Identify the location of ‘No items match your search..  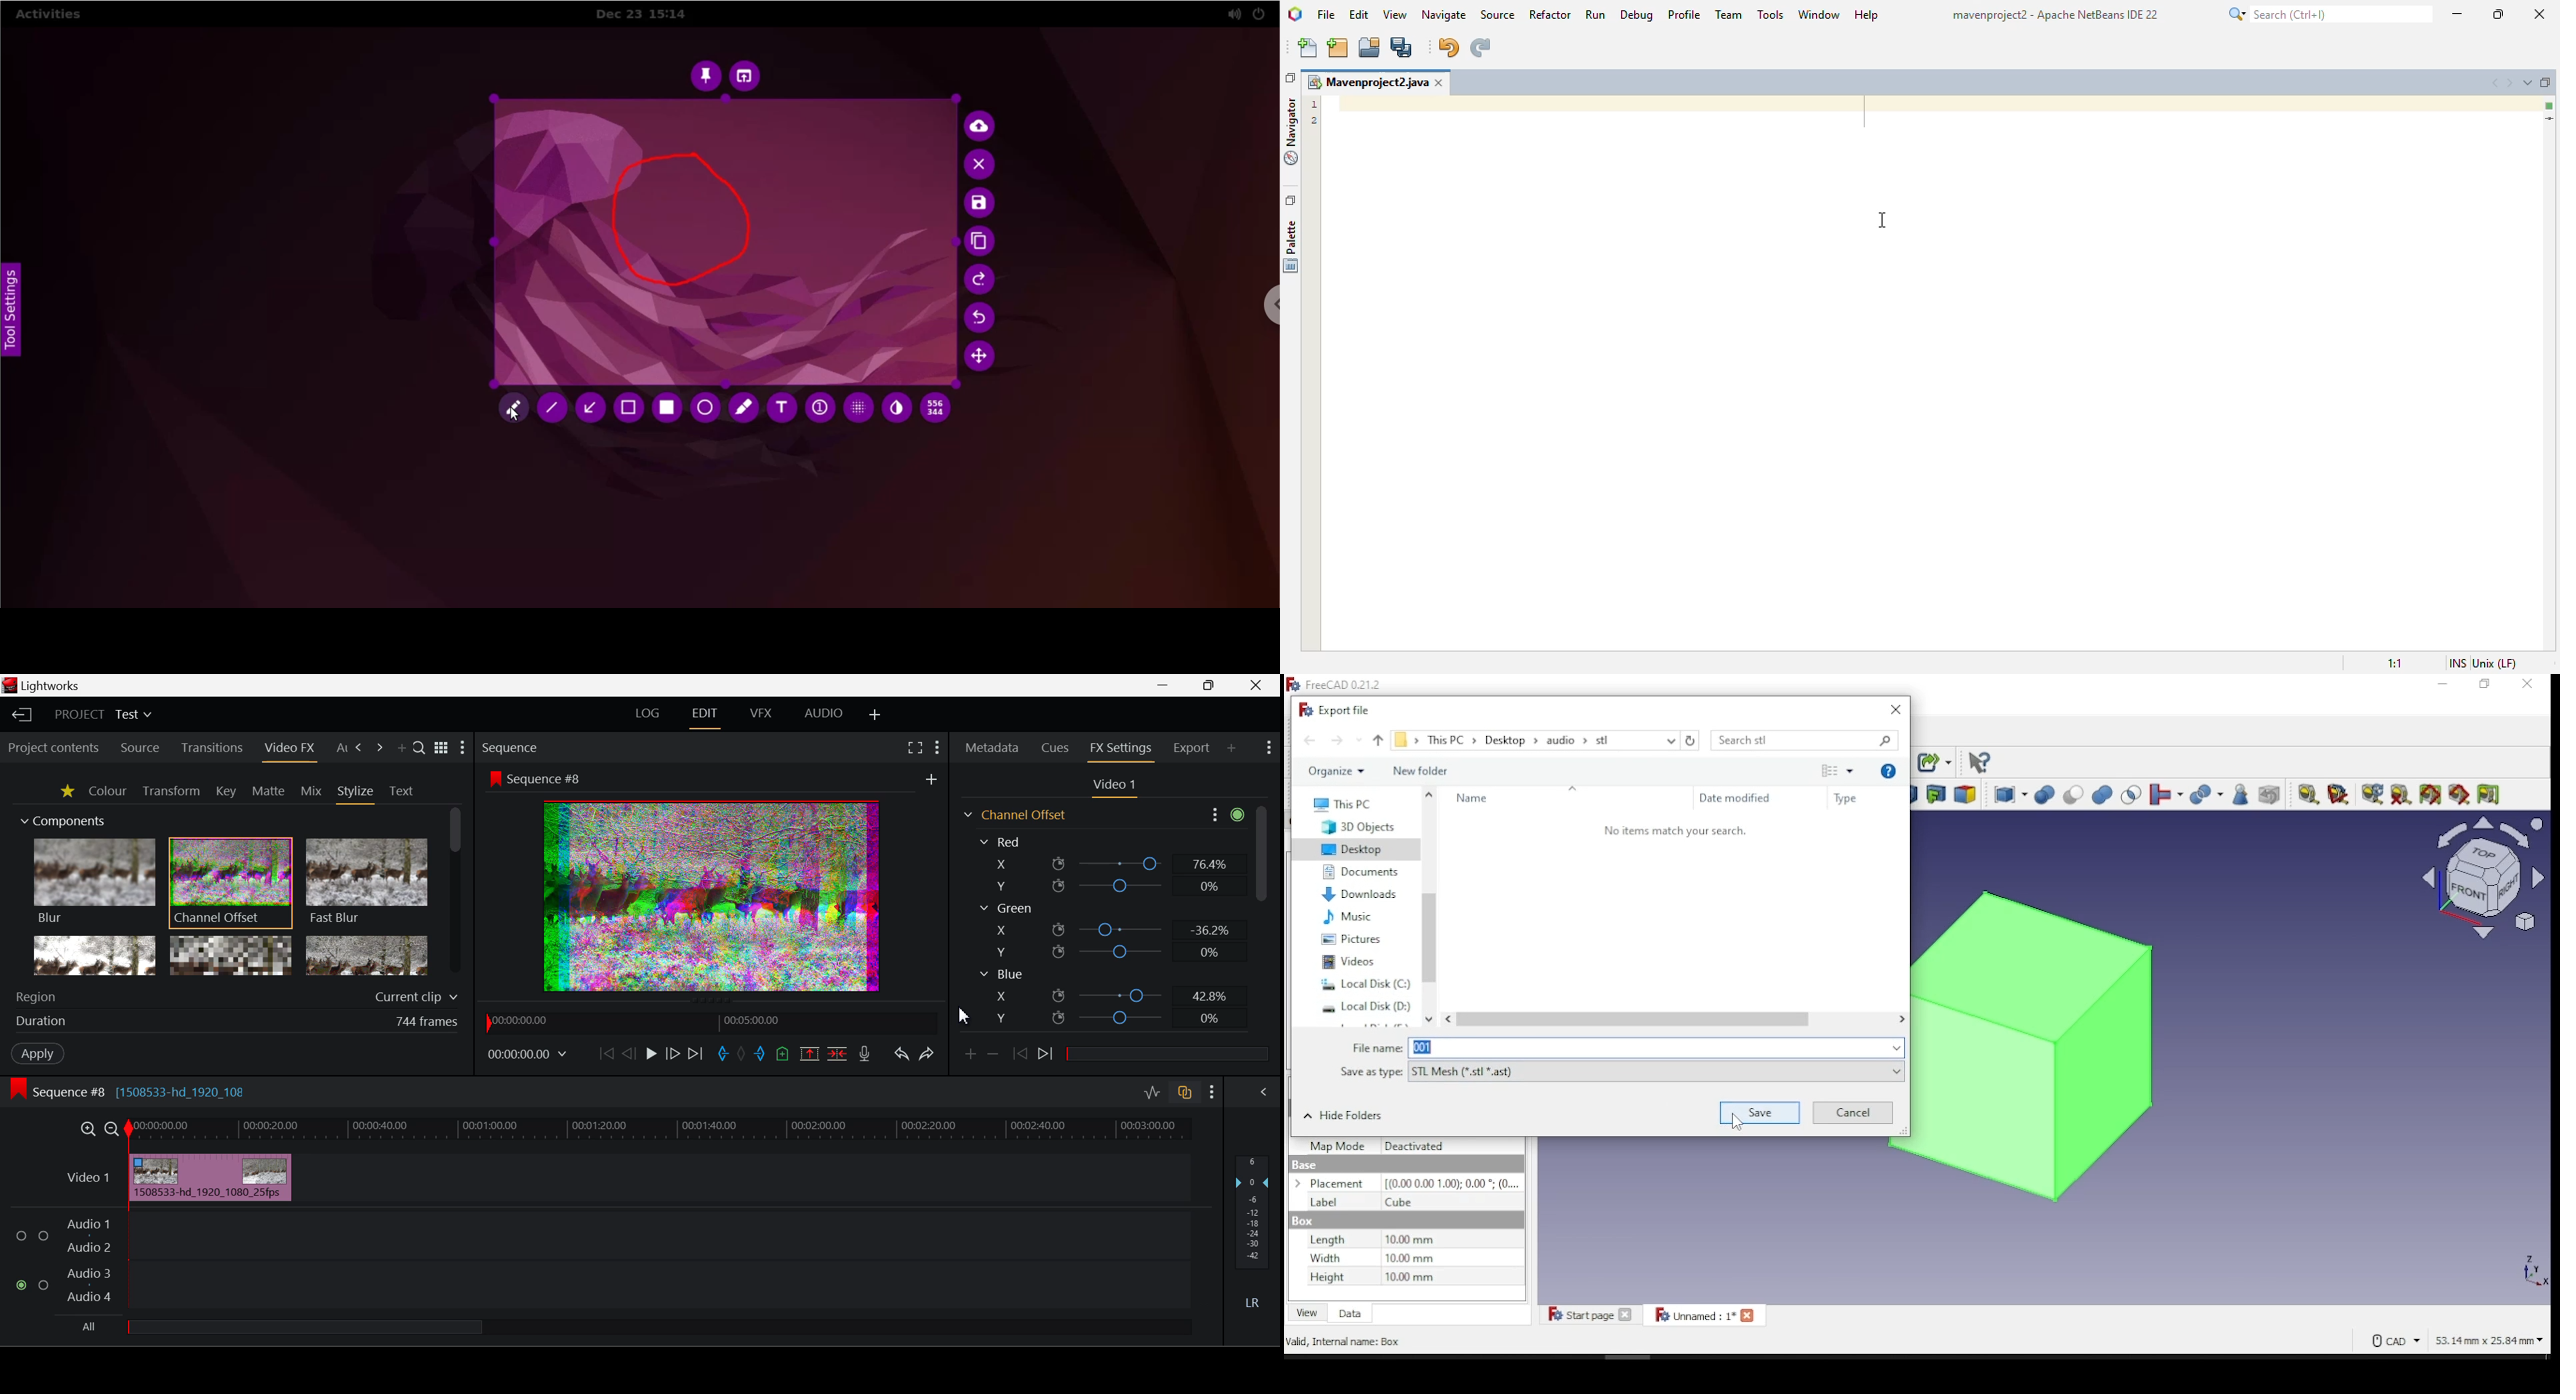
(1676, 831).